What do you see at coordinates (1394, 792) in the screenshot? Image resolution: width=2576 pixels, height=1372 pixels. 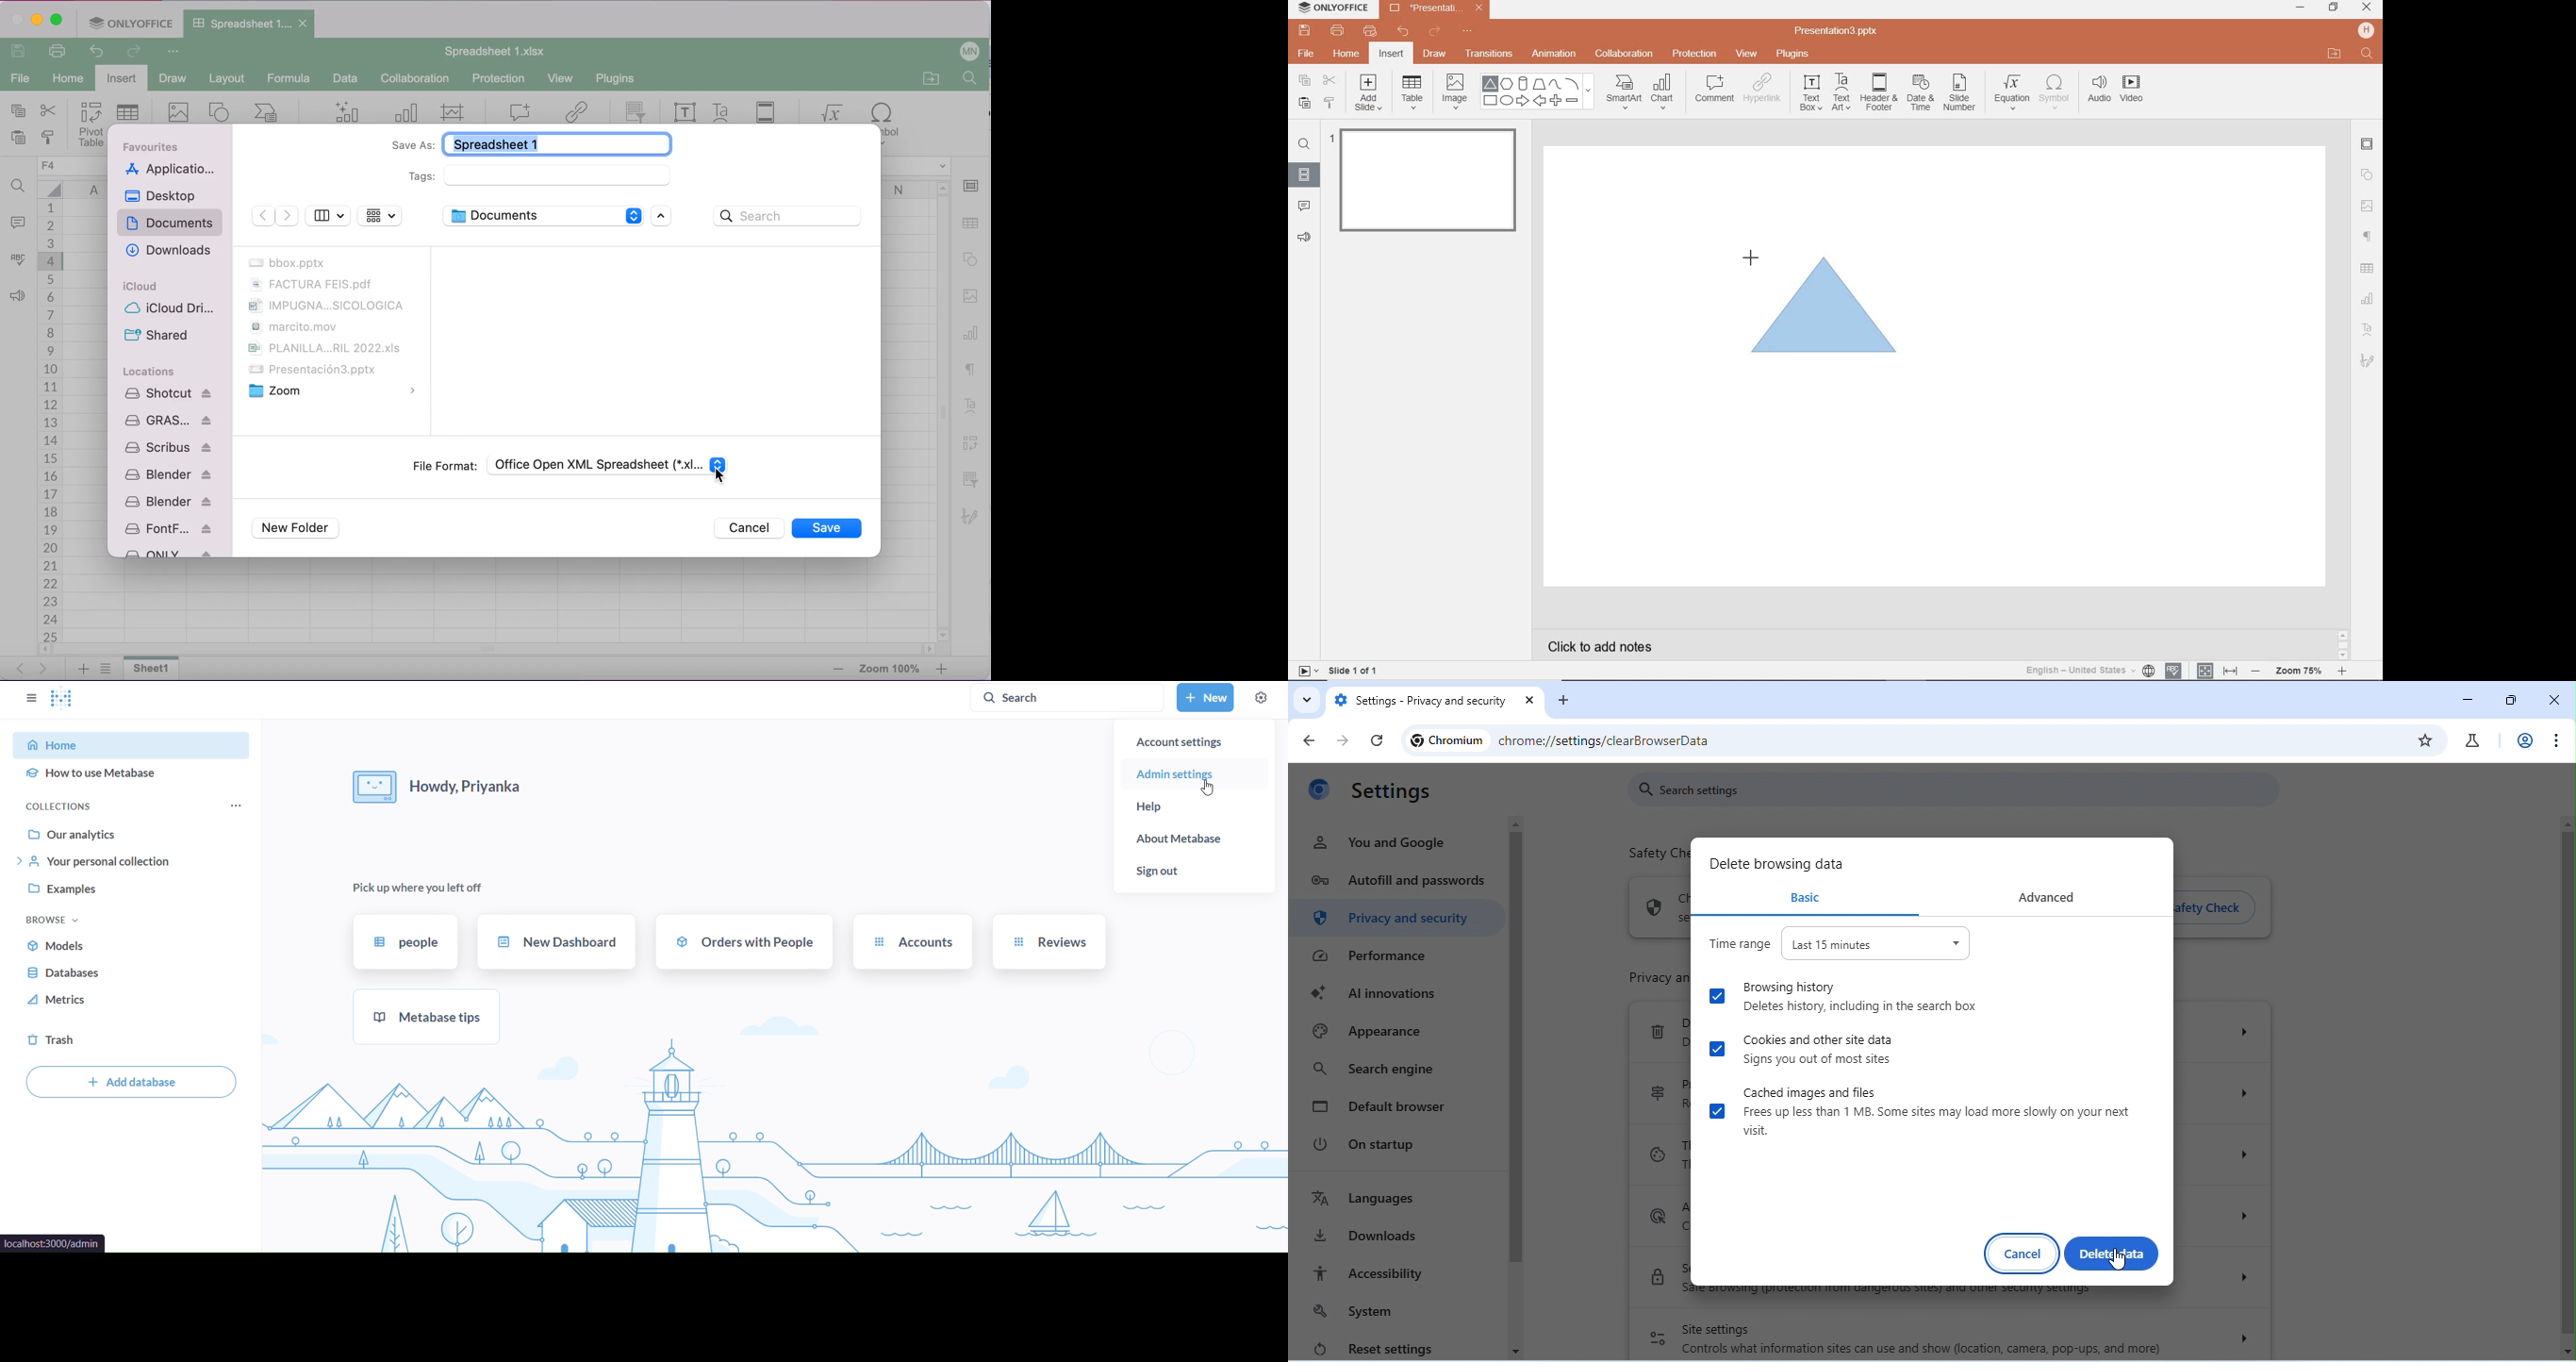 I see `settings` at bounding box center [1394, 792].